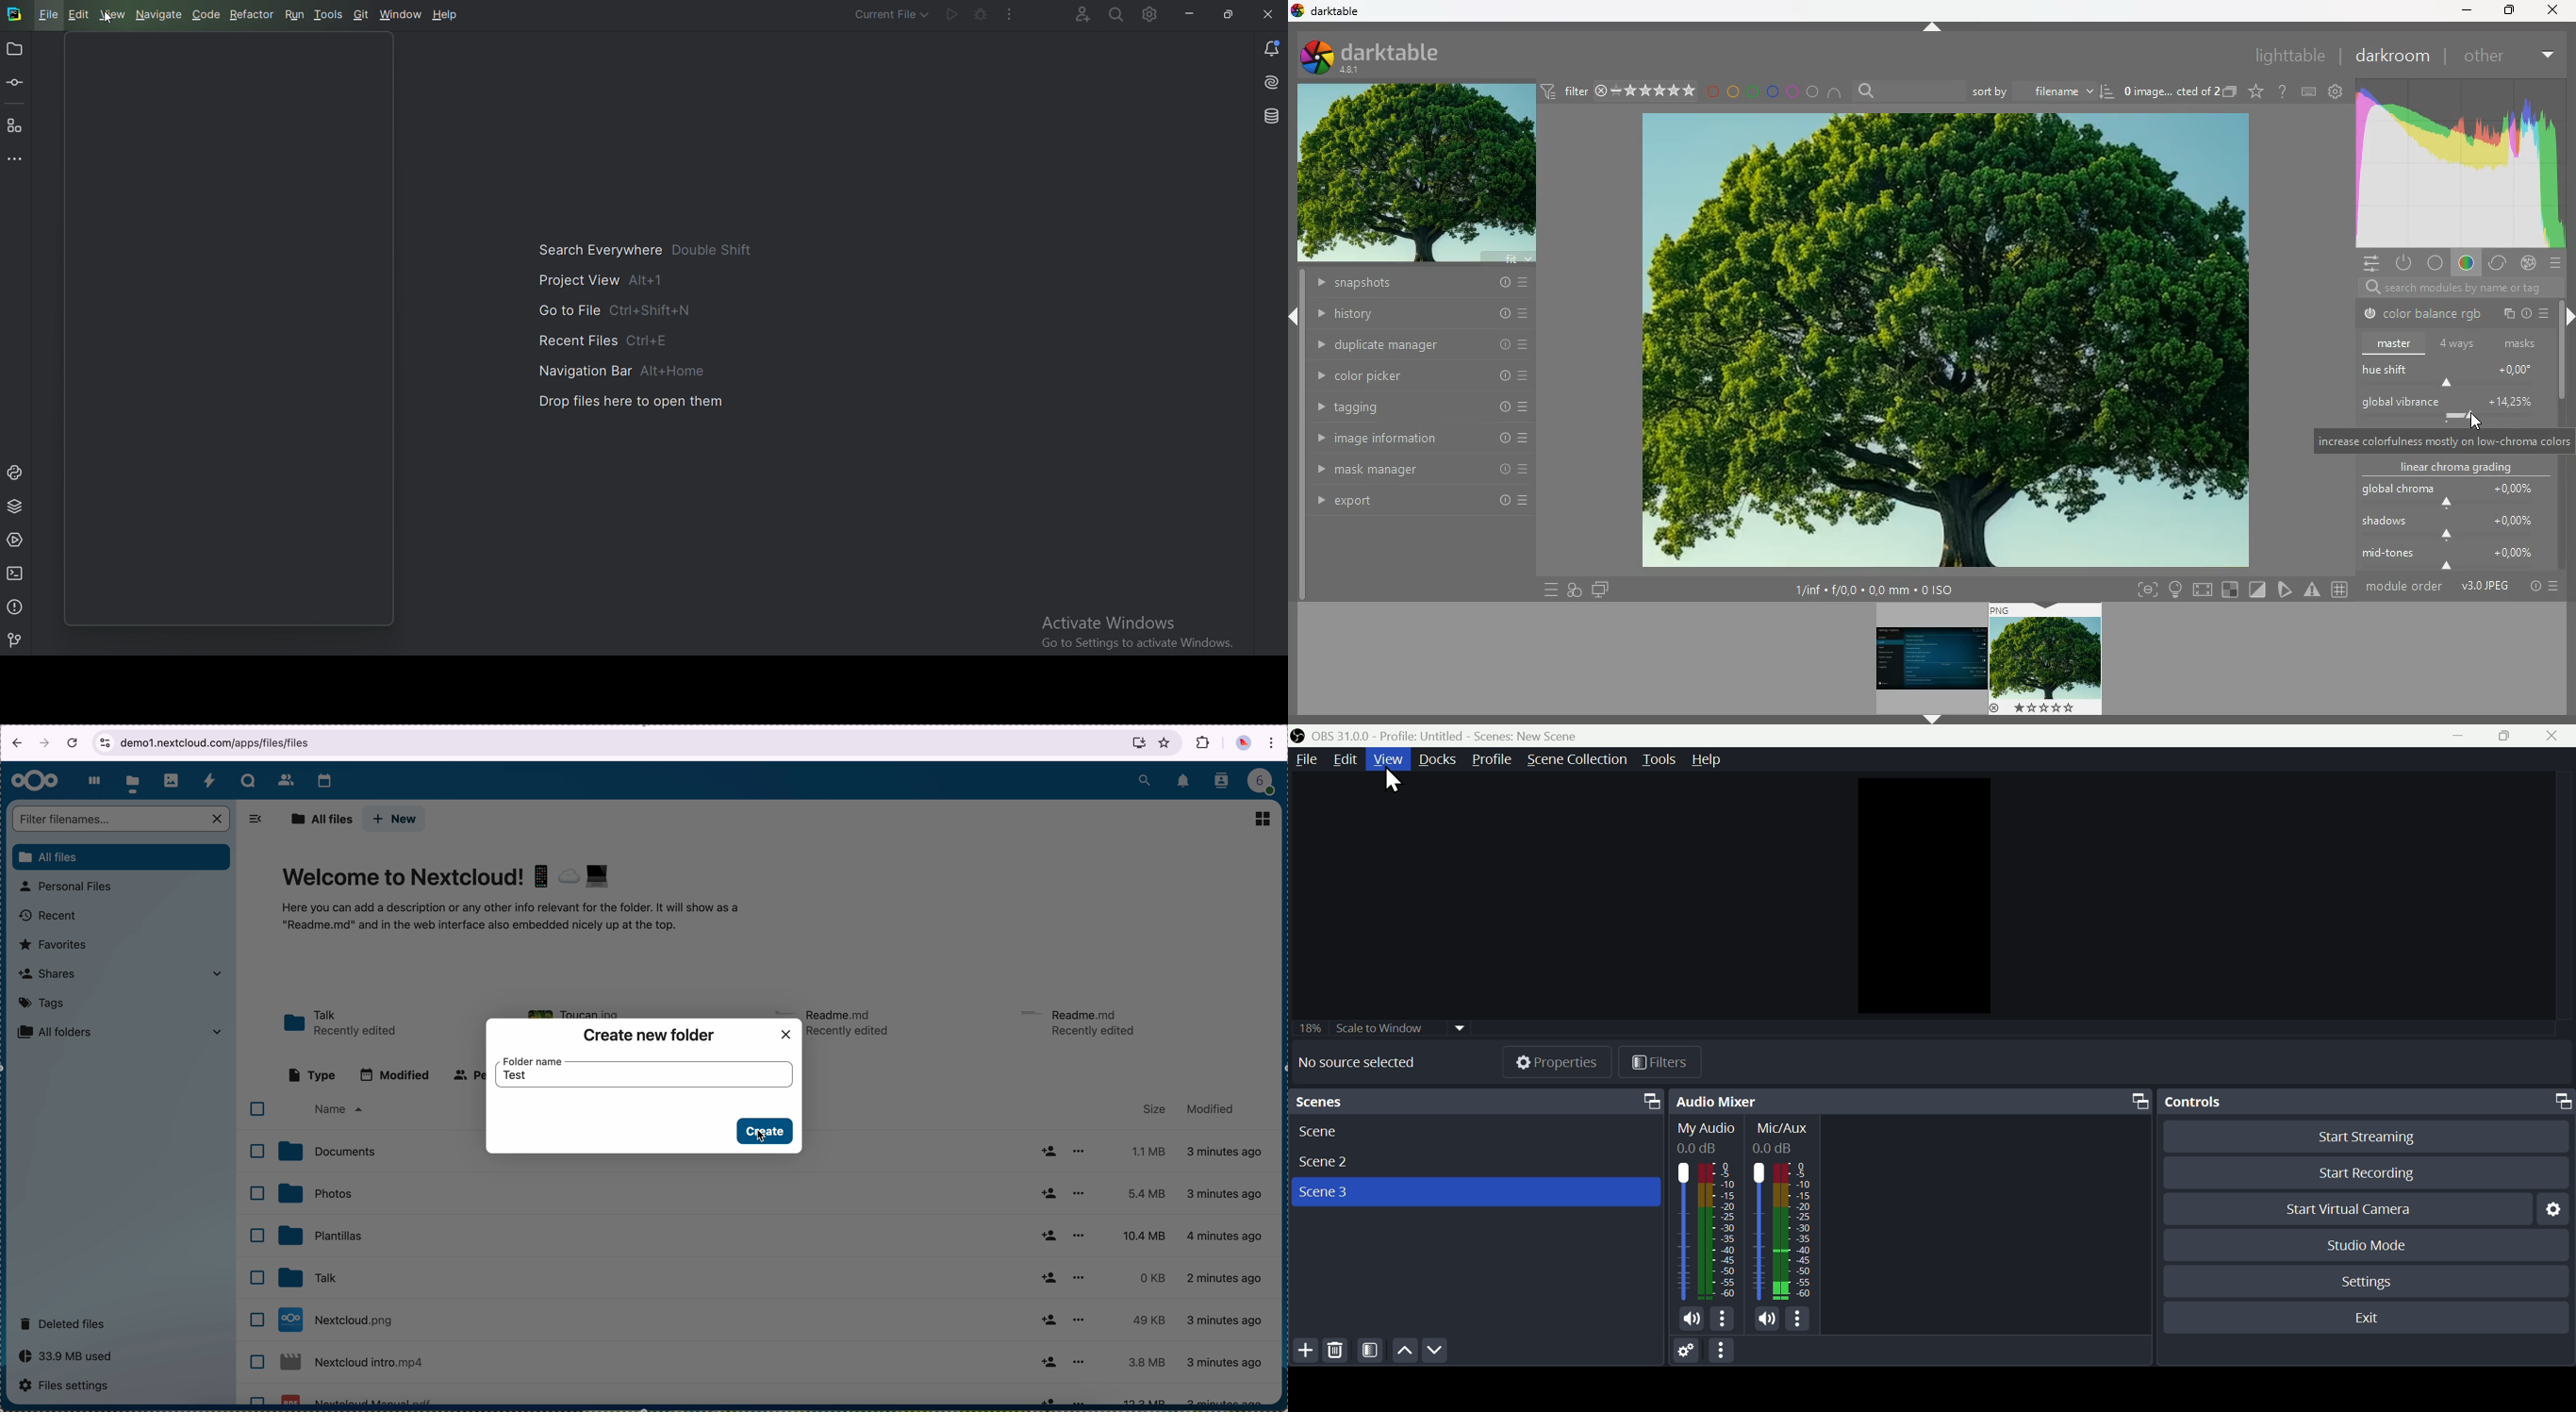  I want to click on Project, so click(15, 50).